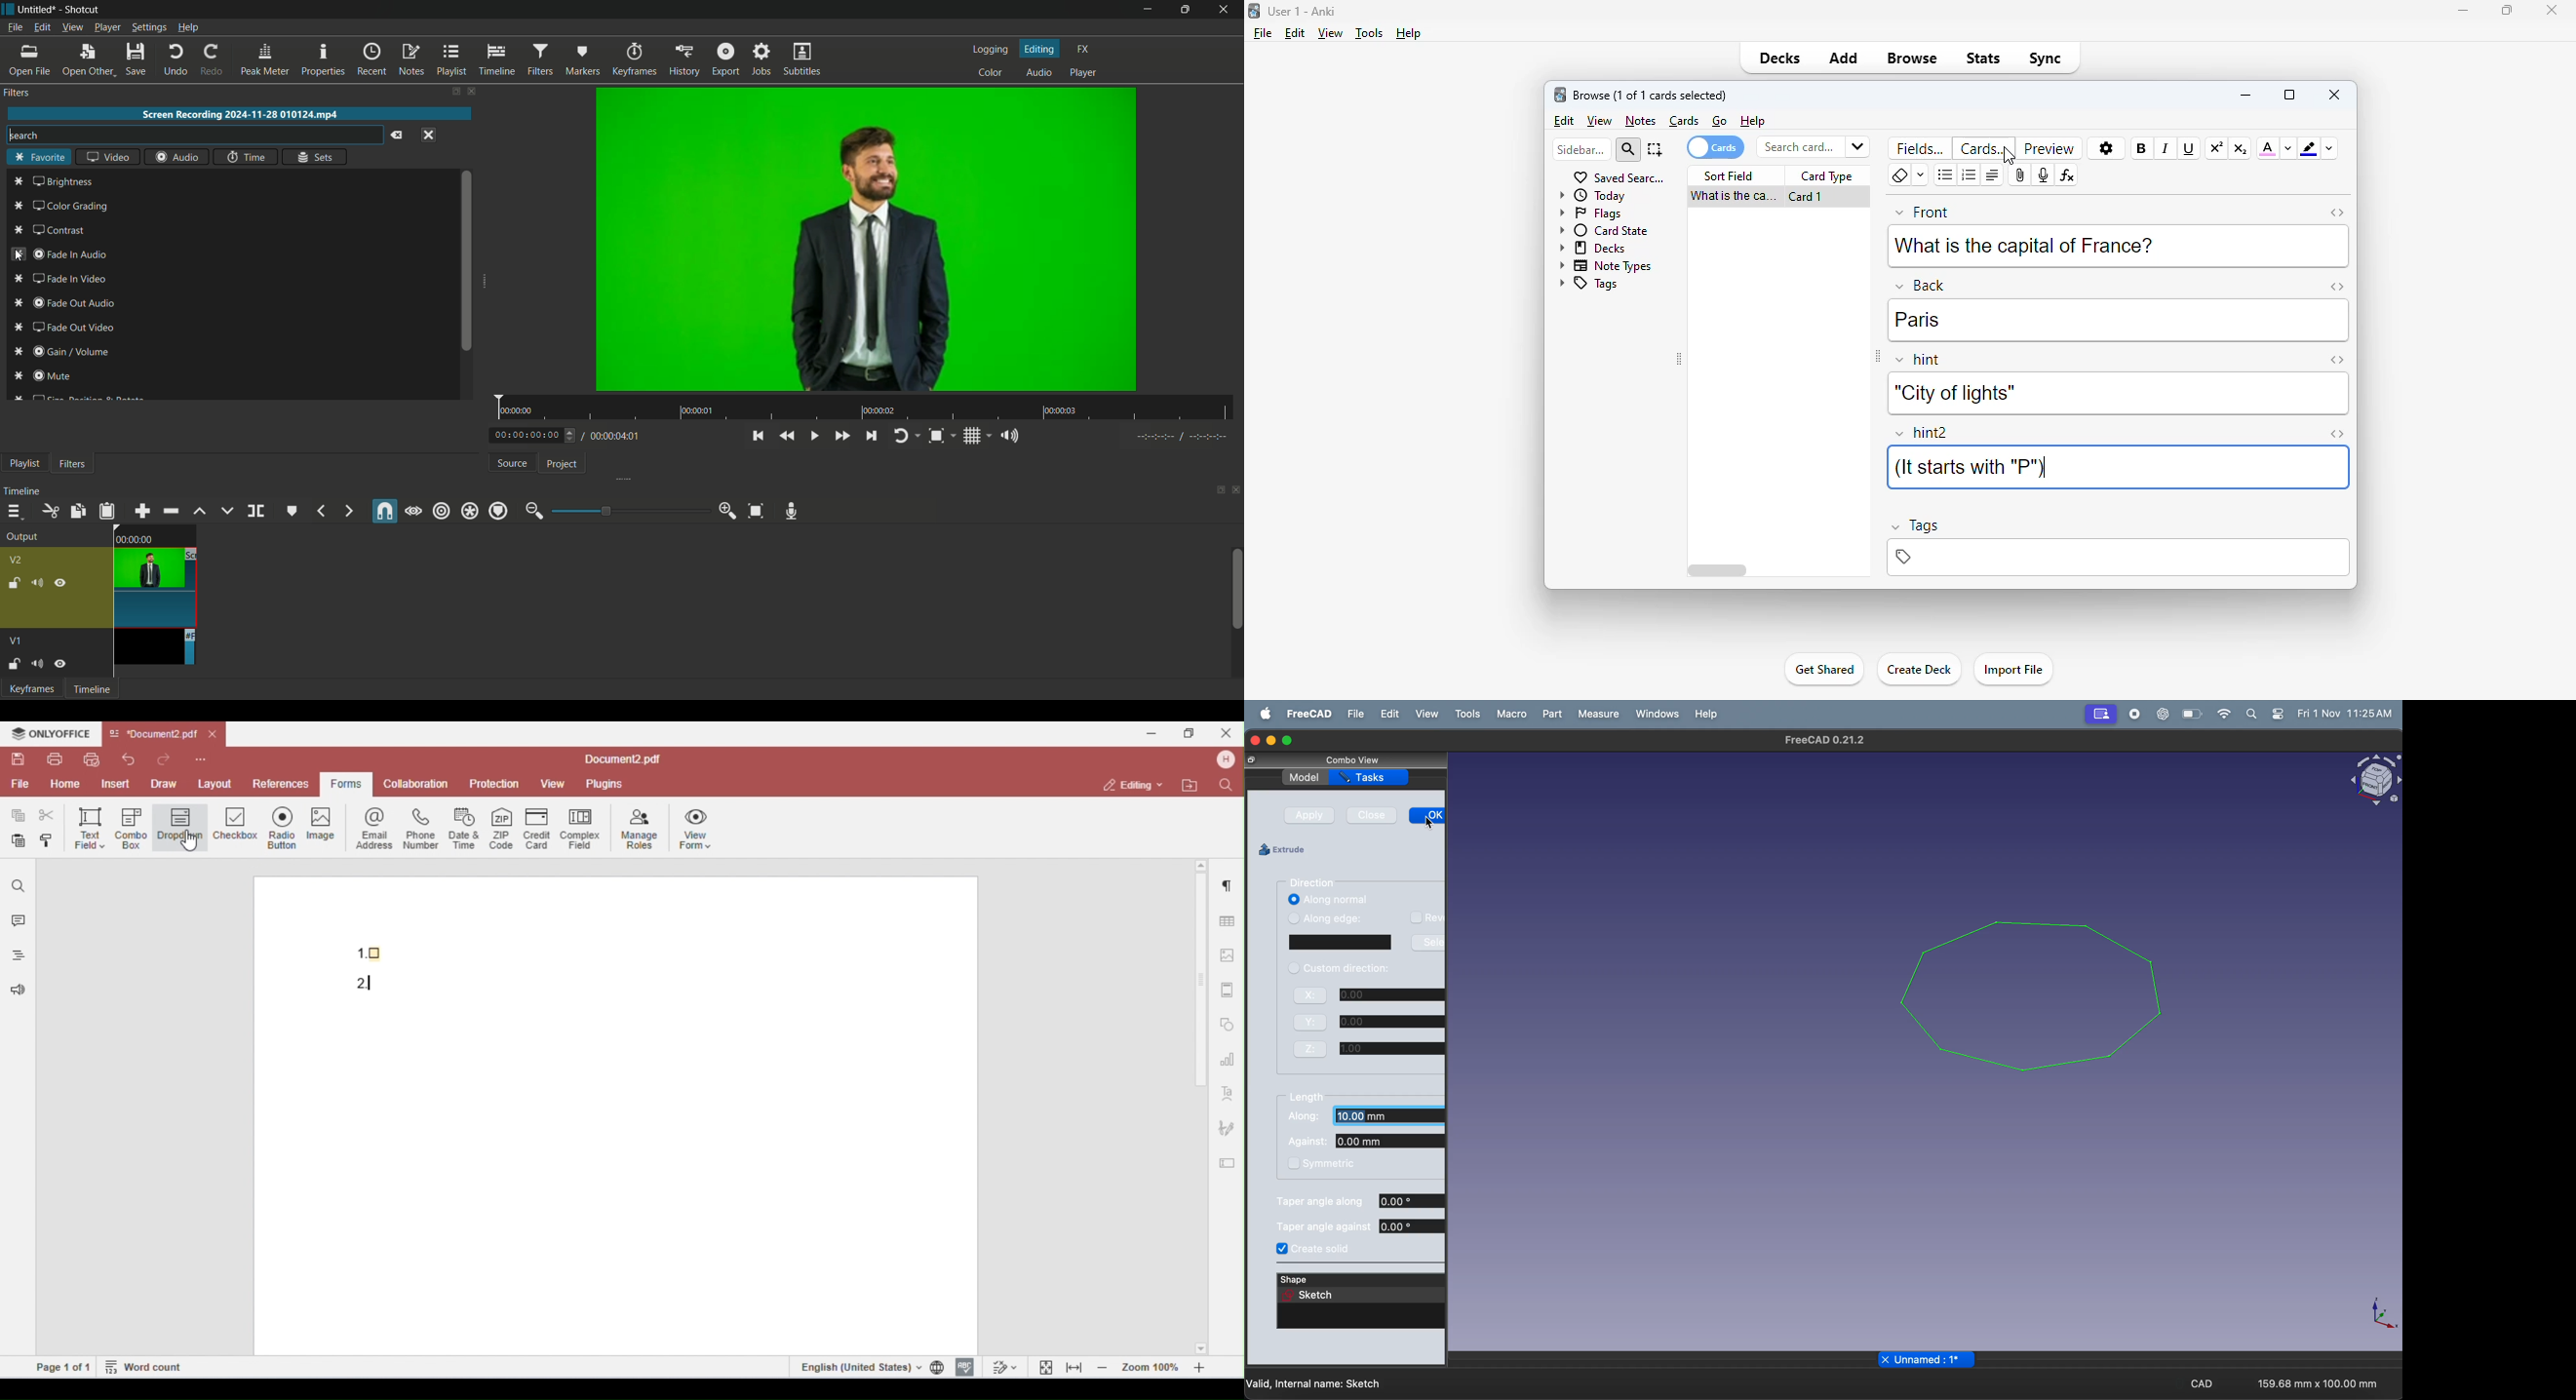 The width and height of the screenshot is (2576, 1400). What do you see at coordinates (573, 436) in the screenshot?
I see `Up/Down` at bounding box center [573, 436].